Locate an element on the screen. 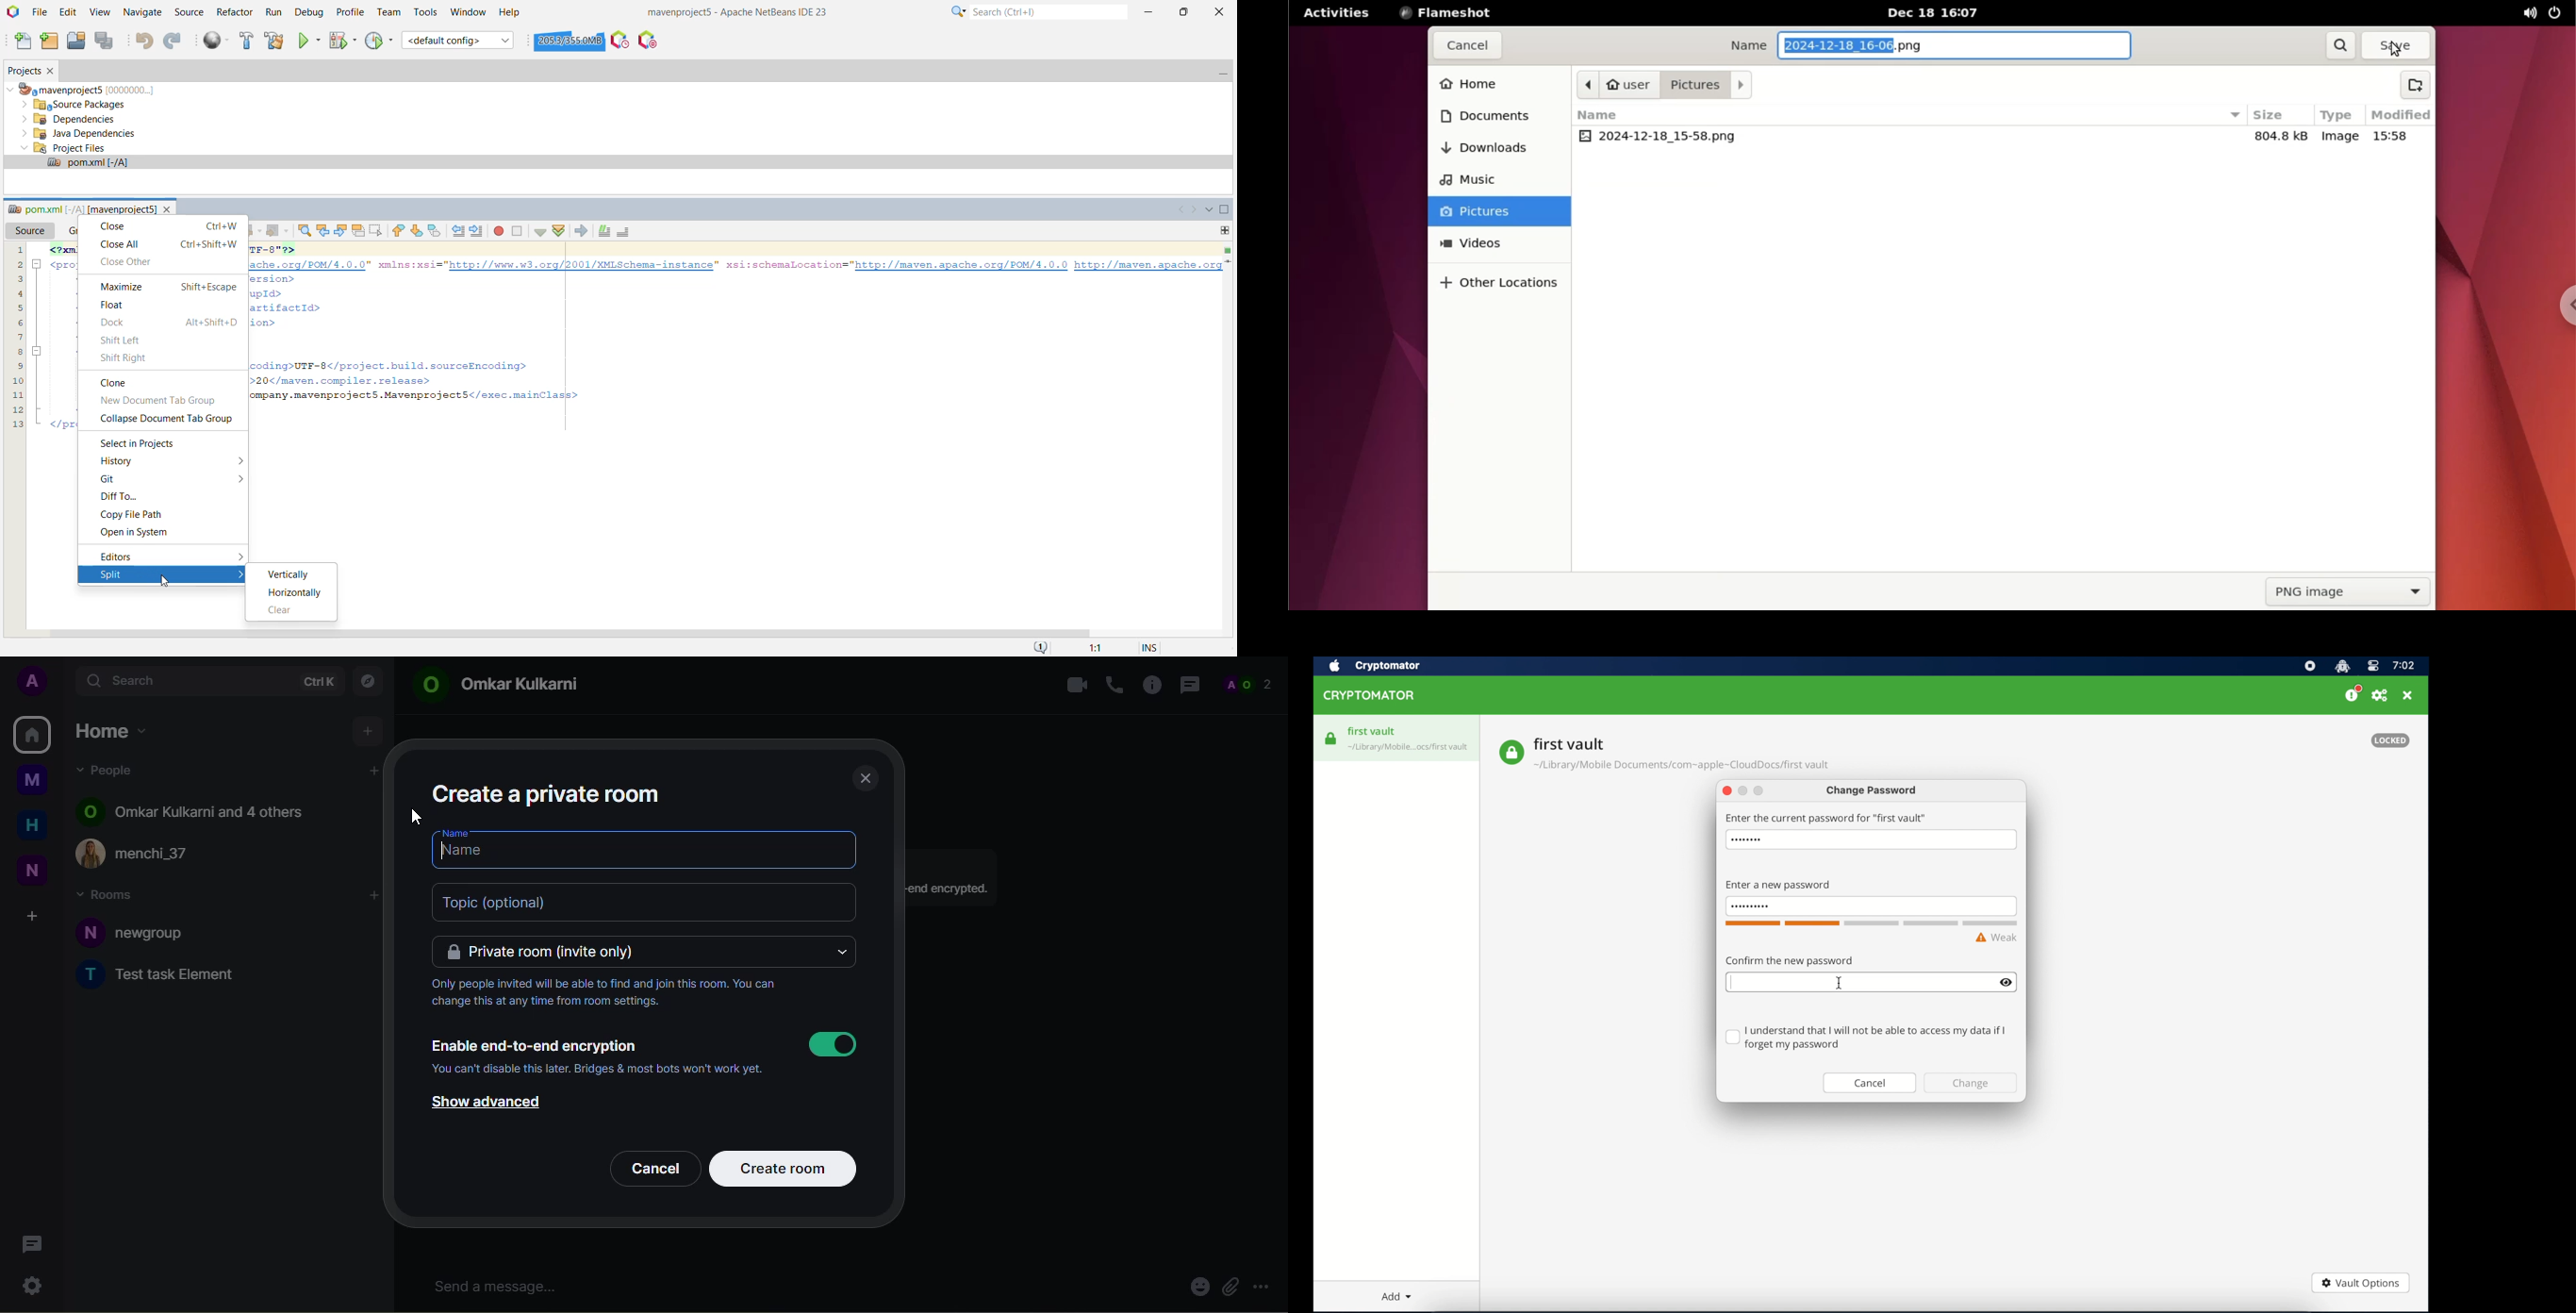  Next Bookmark is located at coordinates (416, 231).